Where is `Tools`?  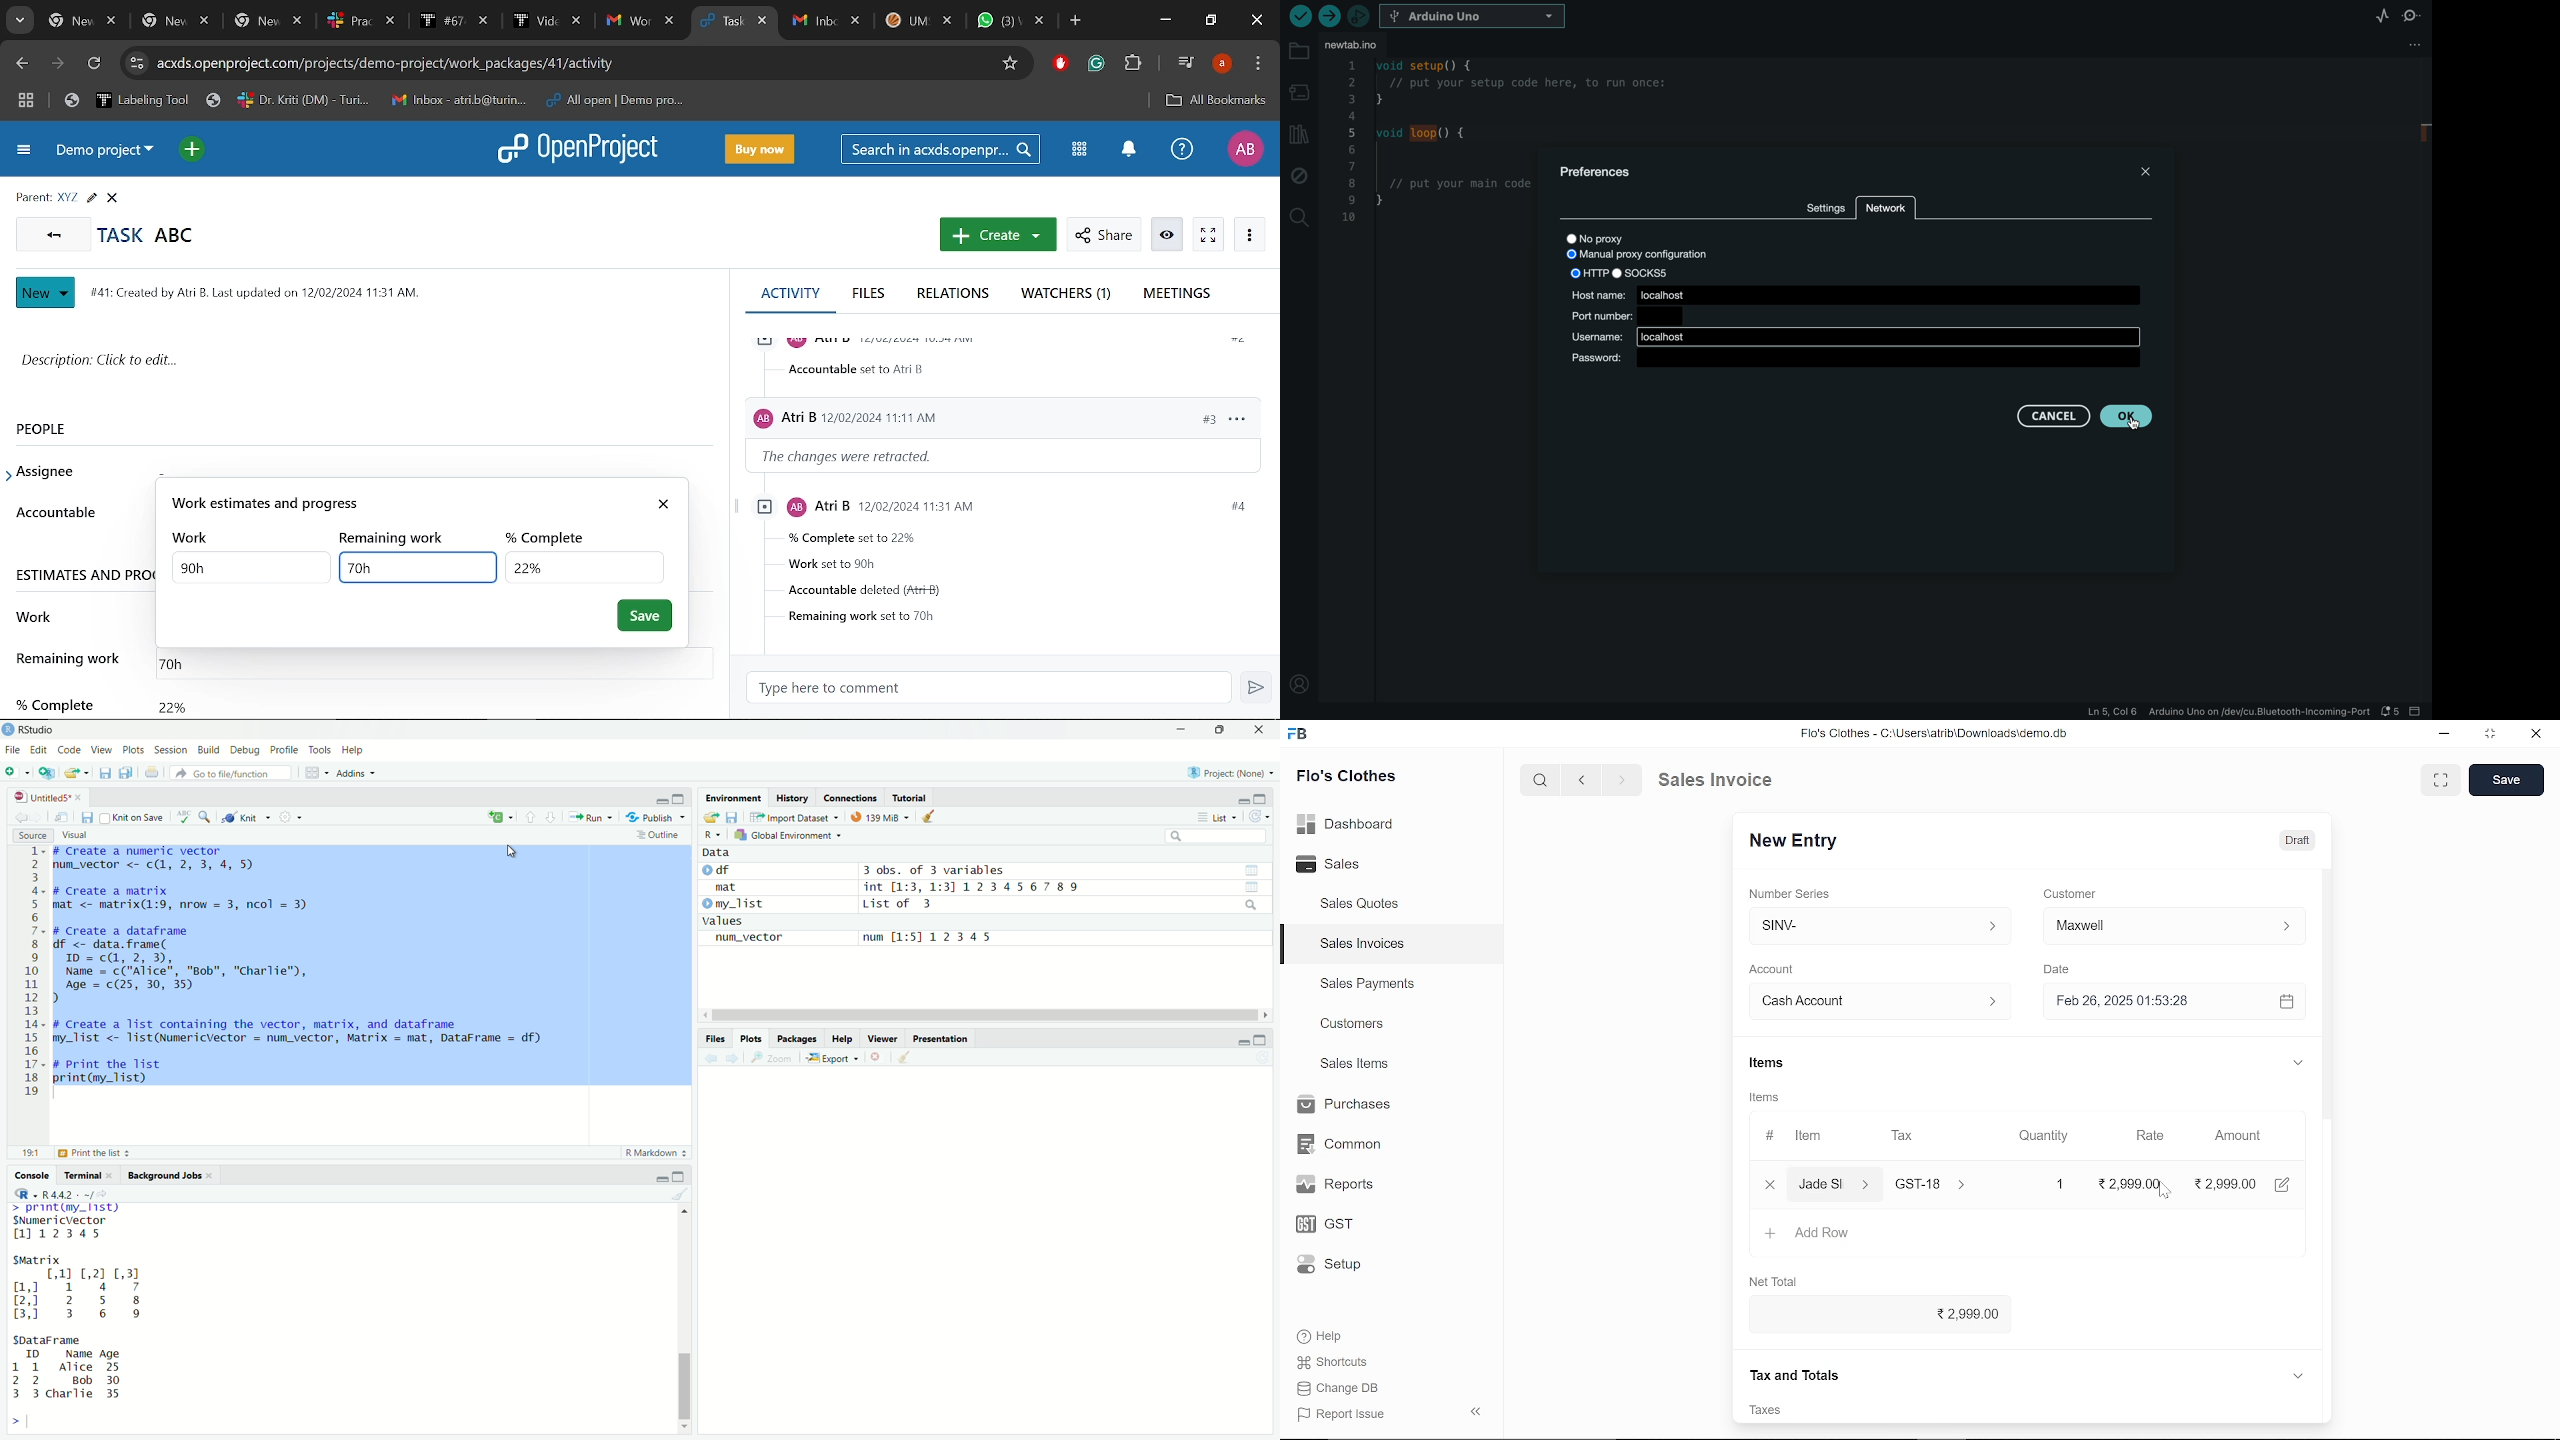 Tools is located at coordinates (319, 750).